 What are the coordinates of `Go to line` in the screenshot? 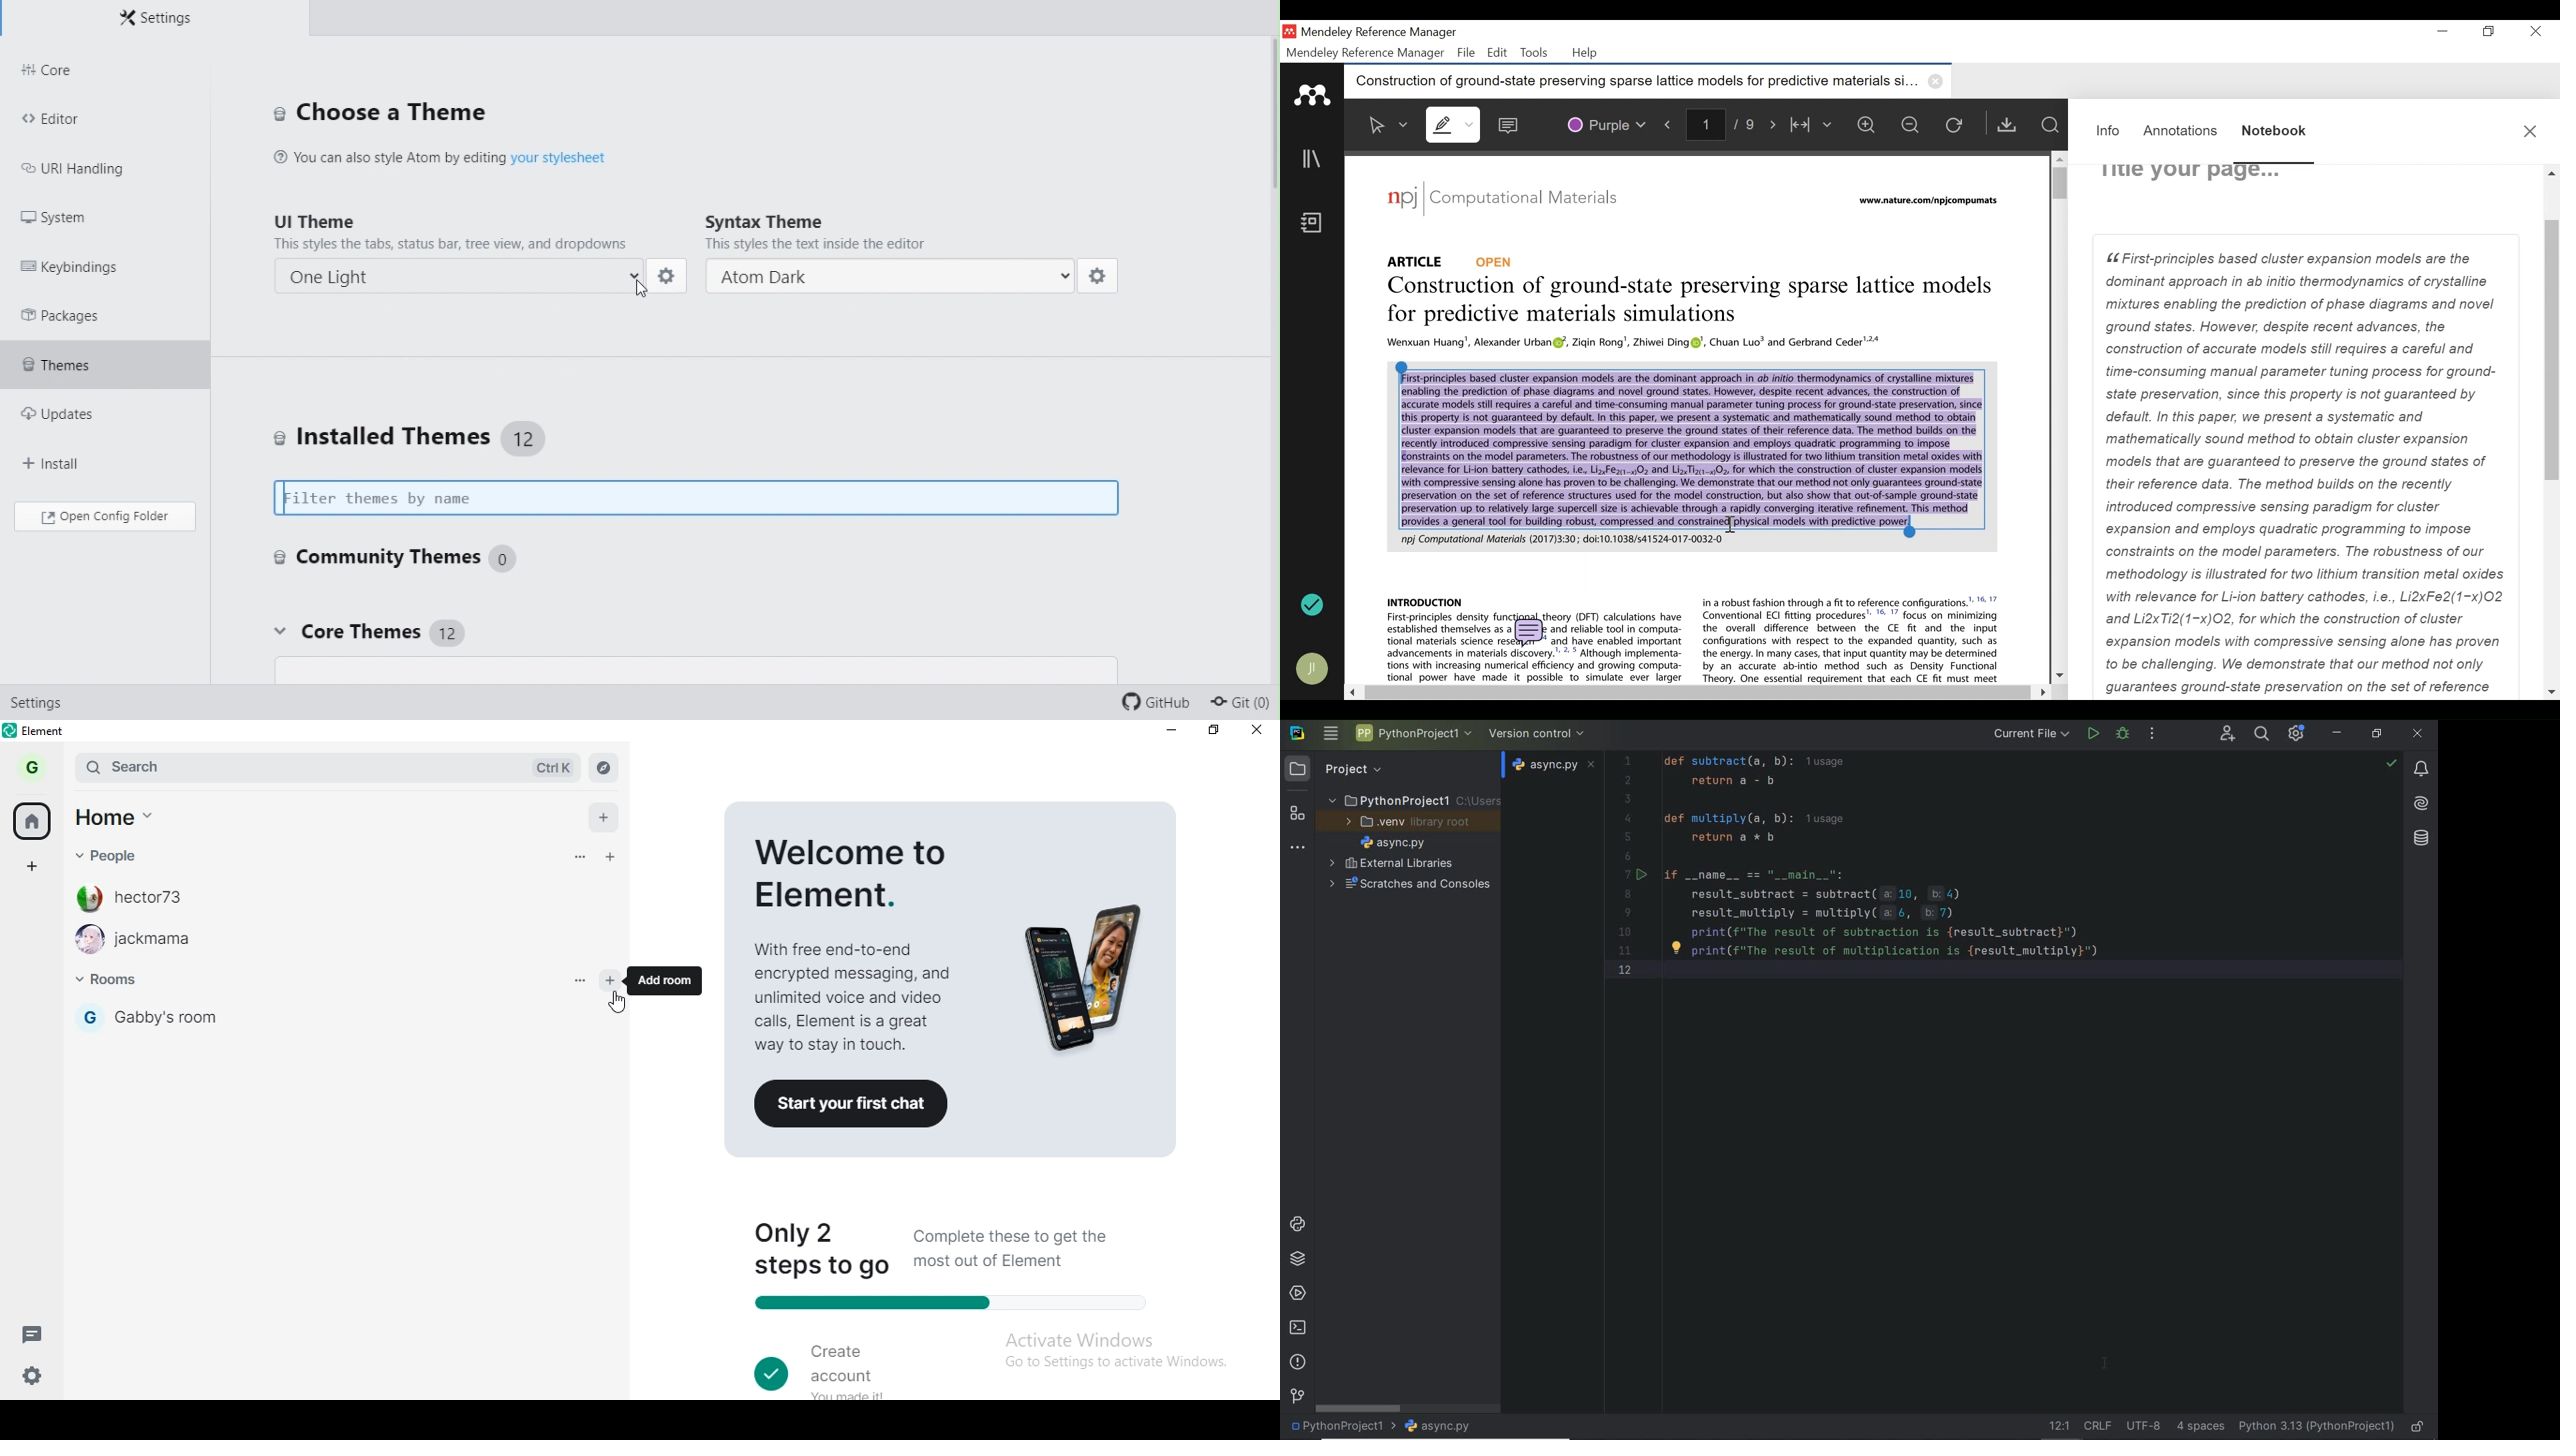 It's located at (2057, 1426).